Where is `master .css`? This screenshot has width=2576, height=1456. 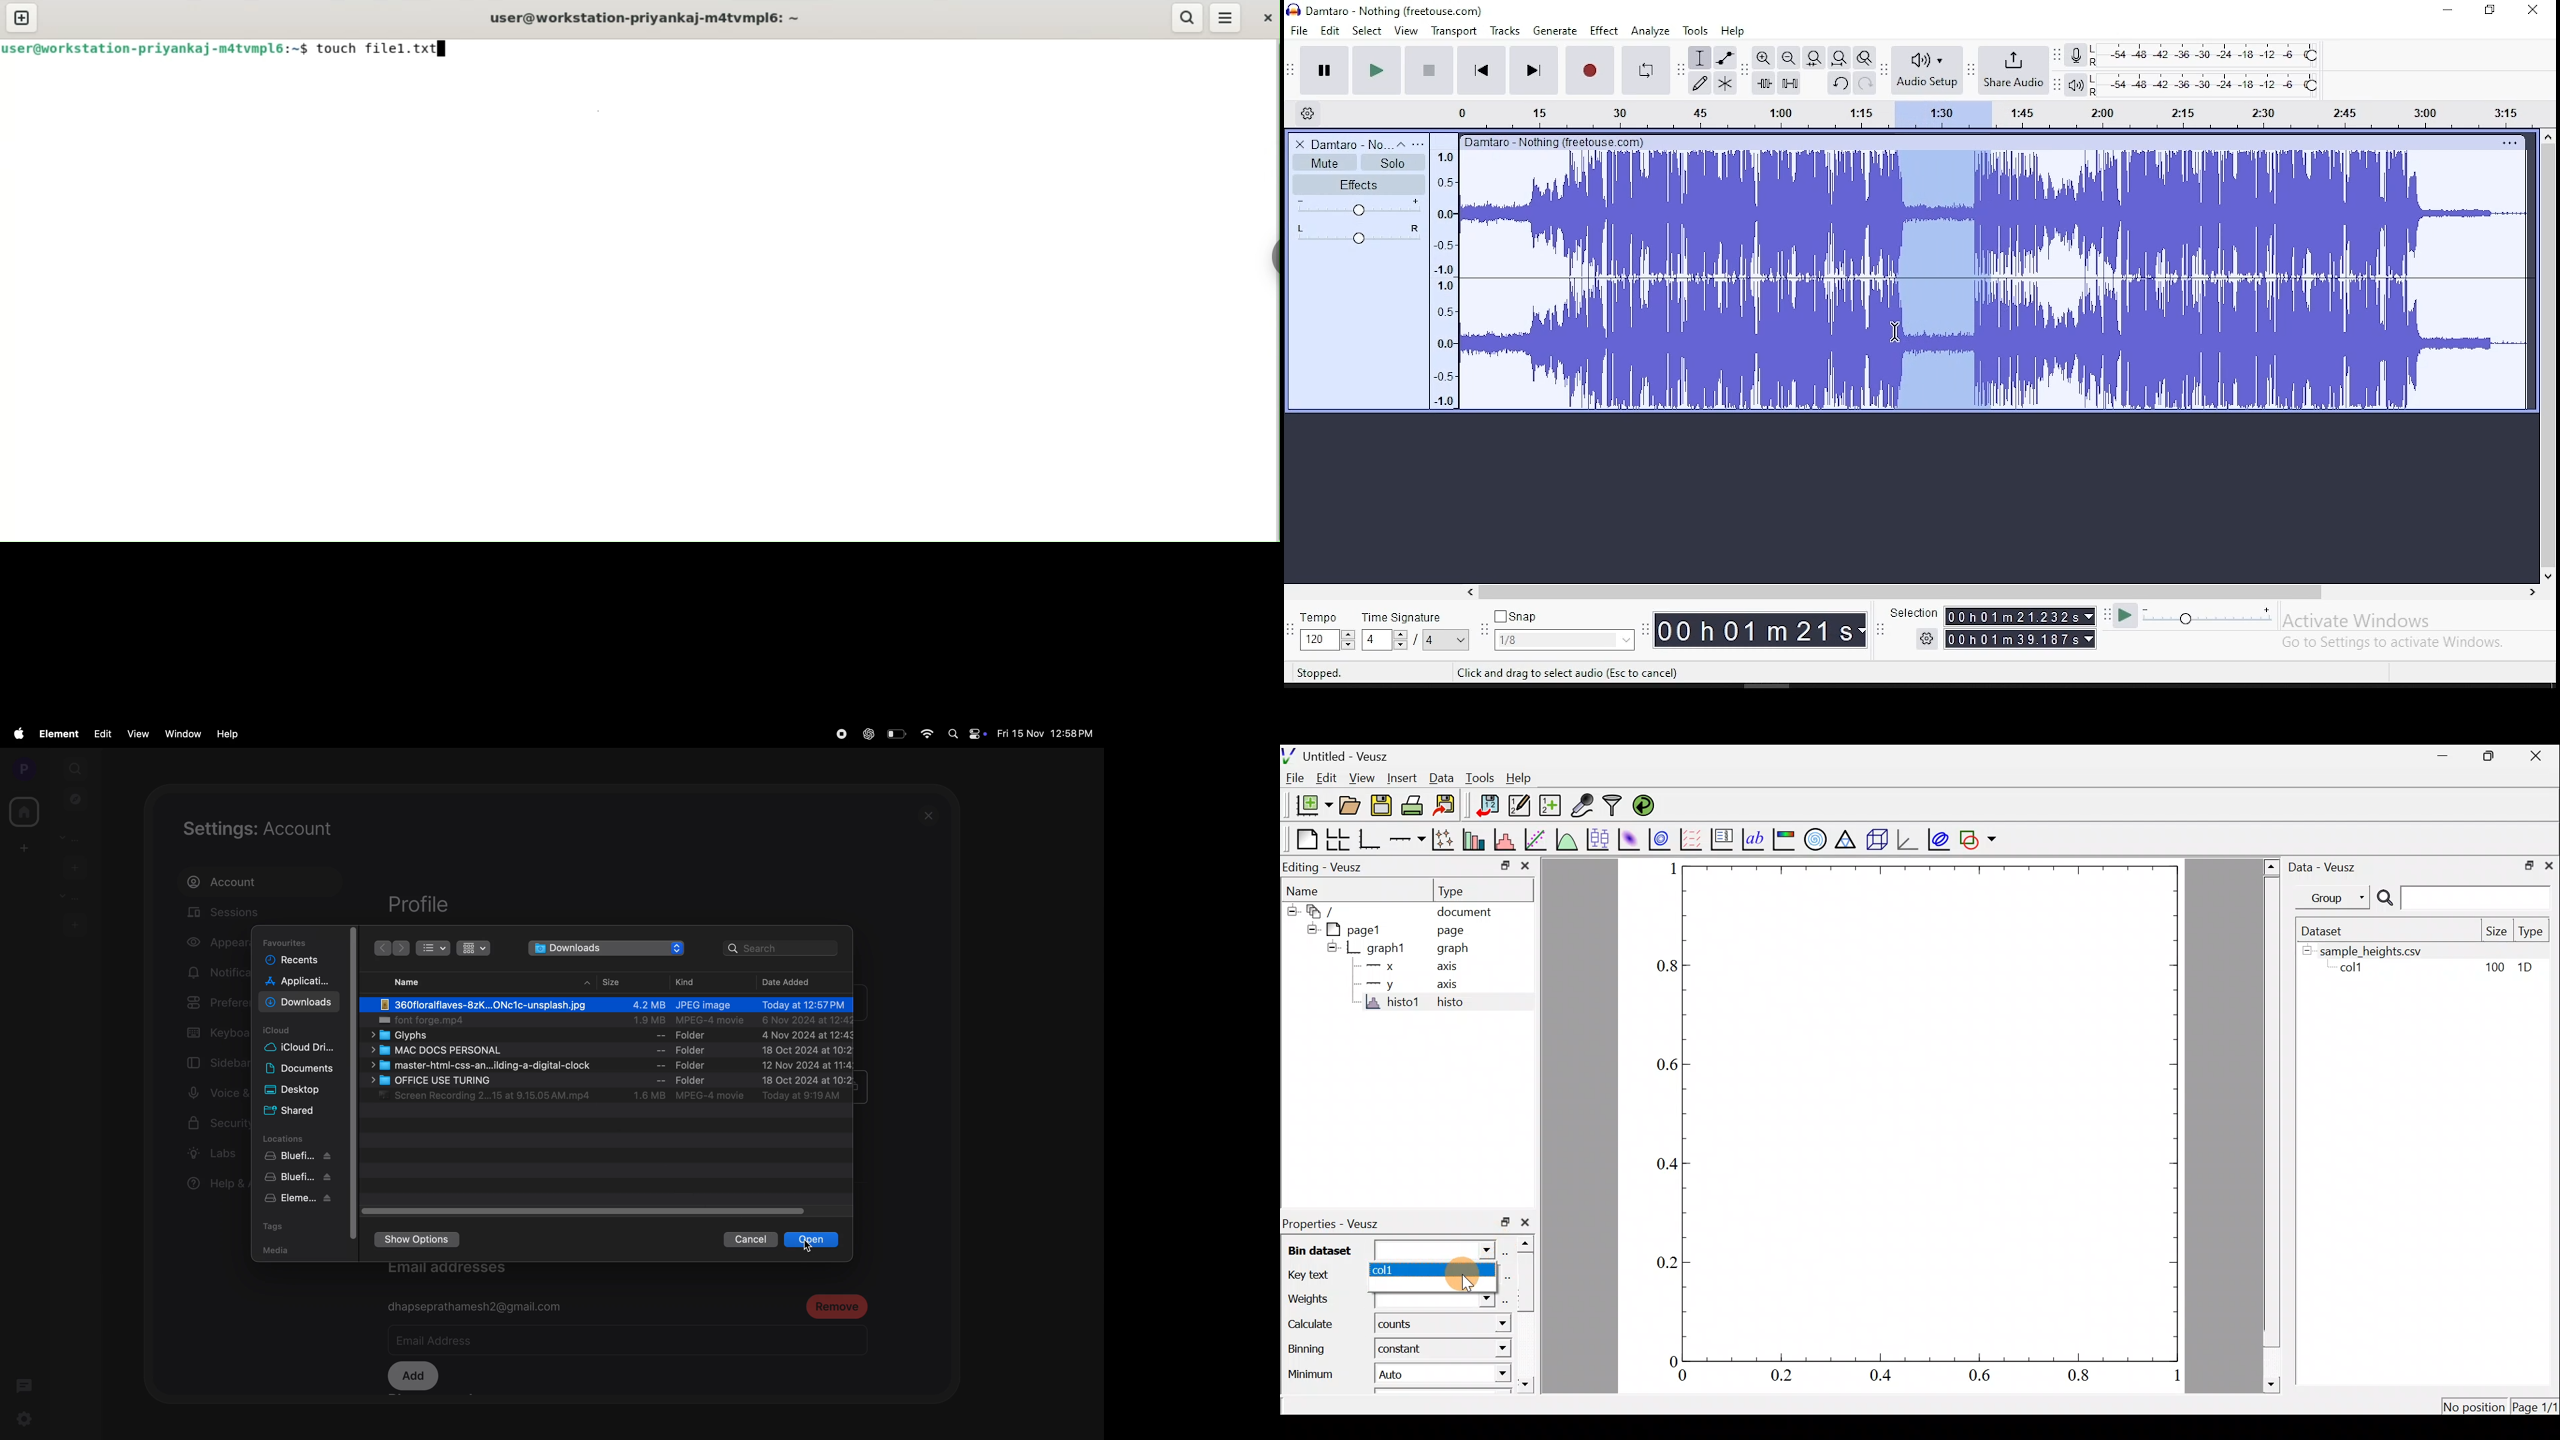 master .css is located at coordinates (607, 1066).